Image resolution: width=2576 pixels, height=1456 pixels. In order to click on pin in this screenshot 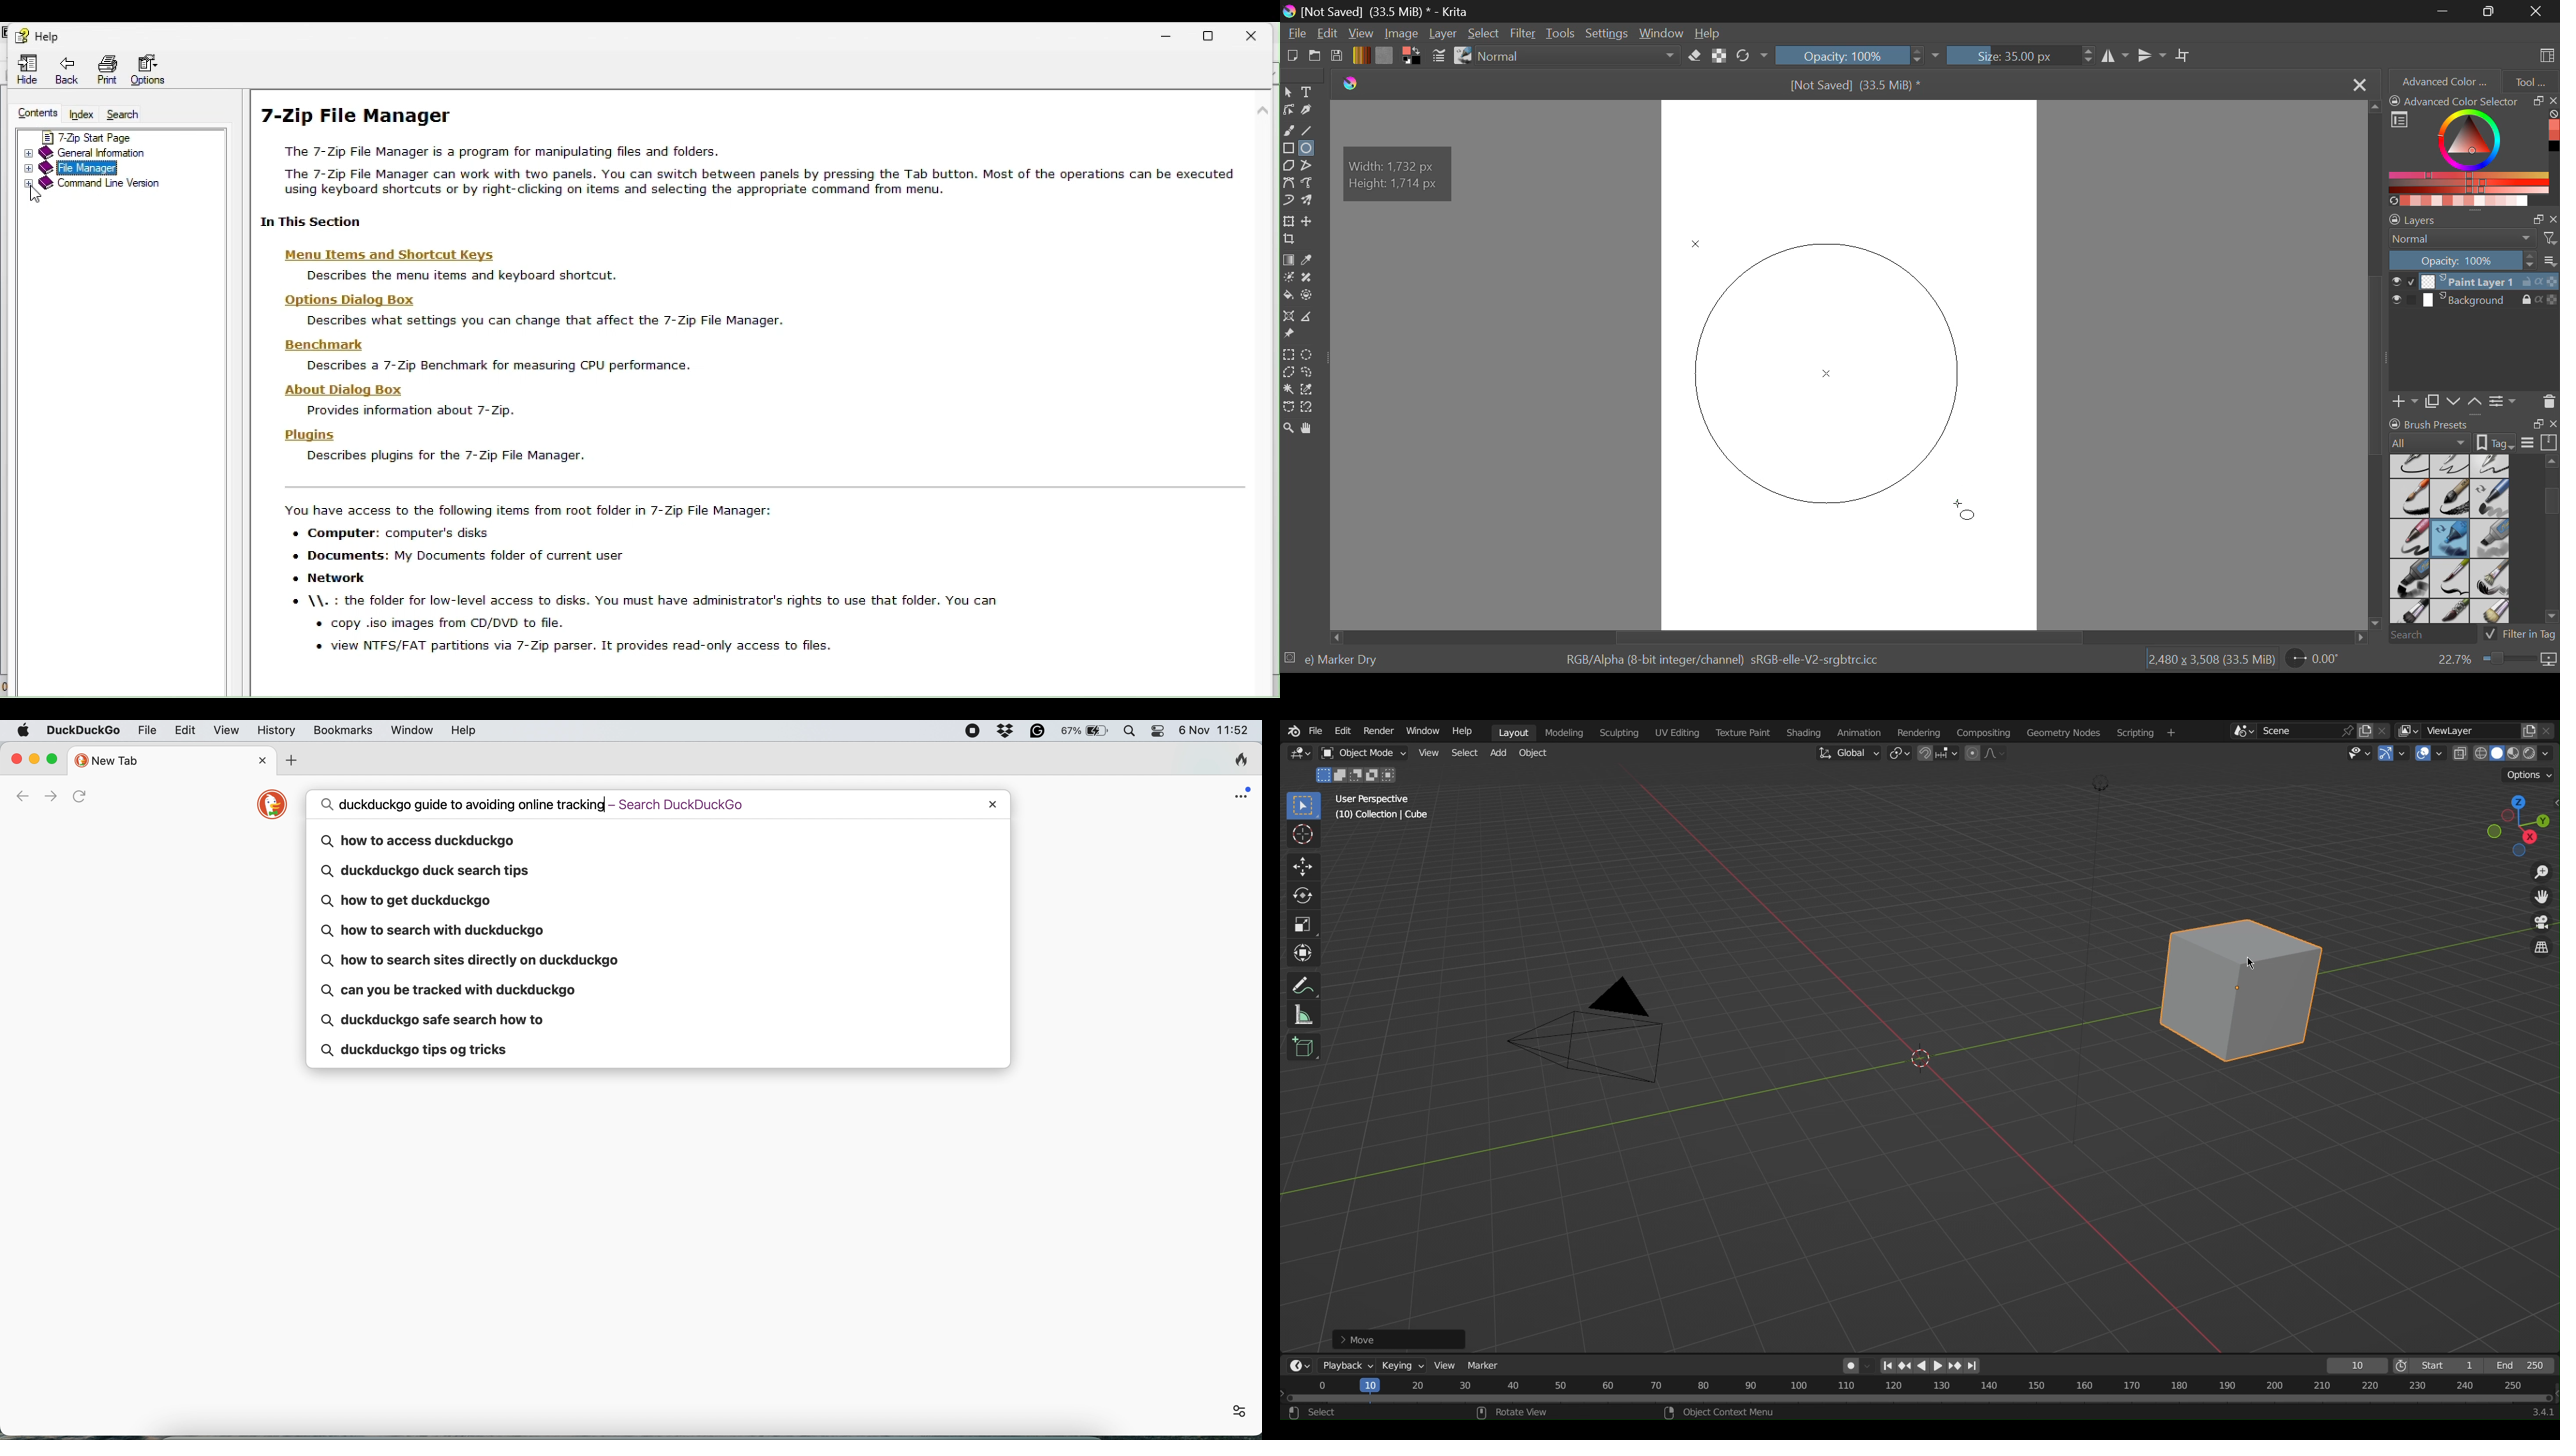, I will do `click(2344, 731)`.